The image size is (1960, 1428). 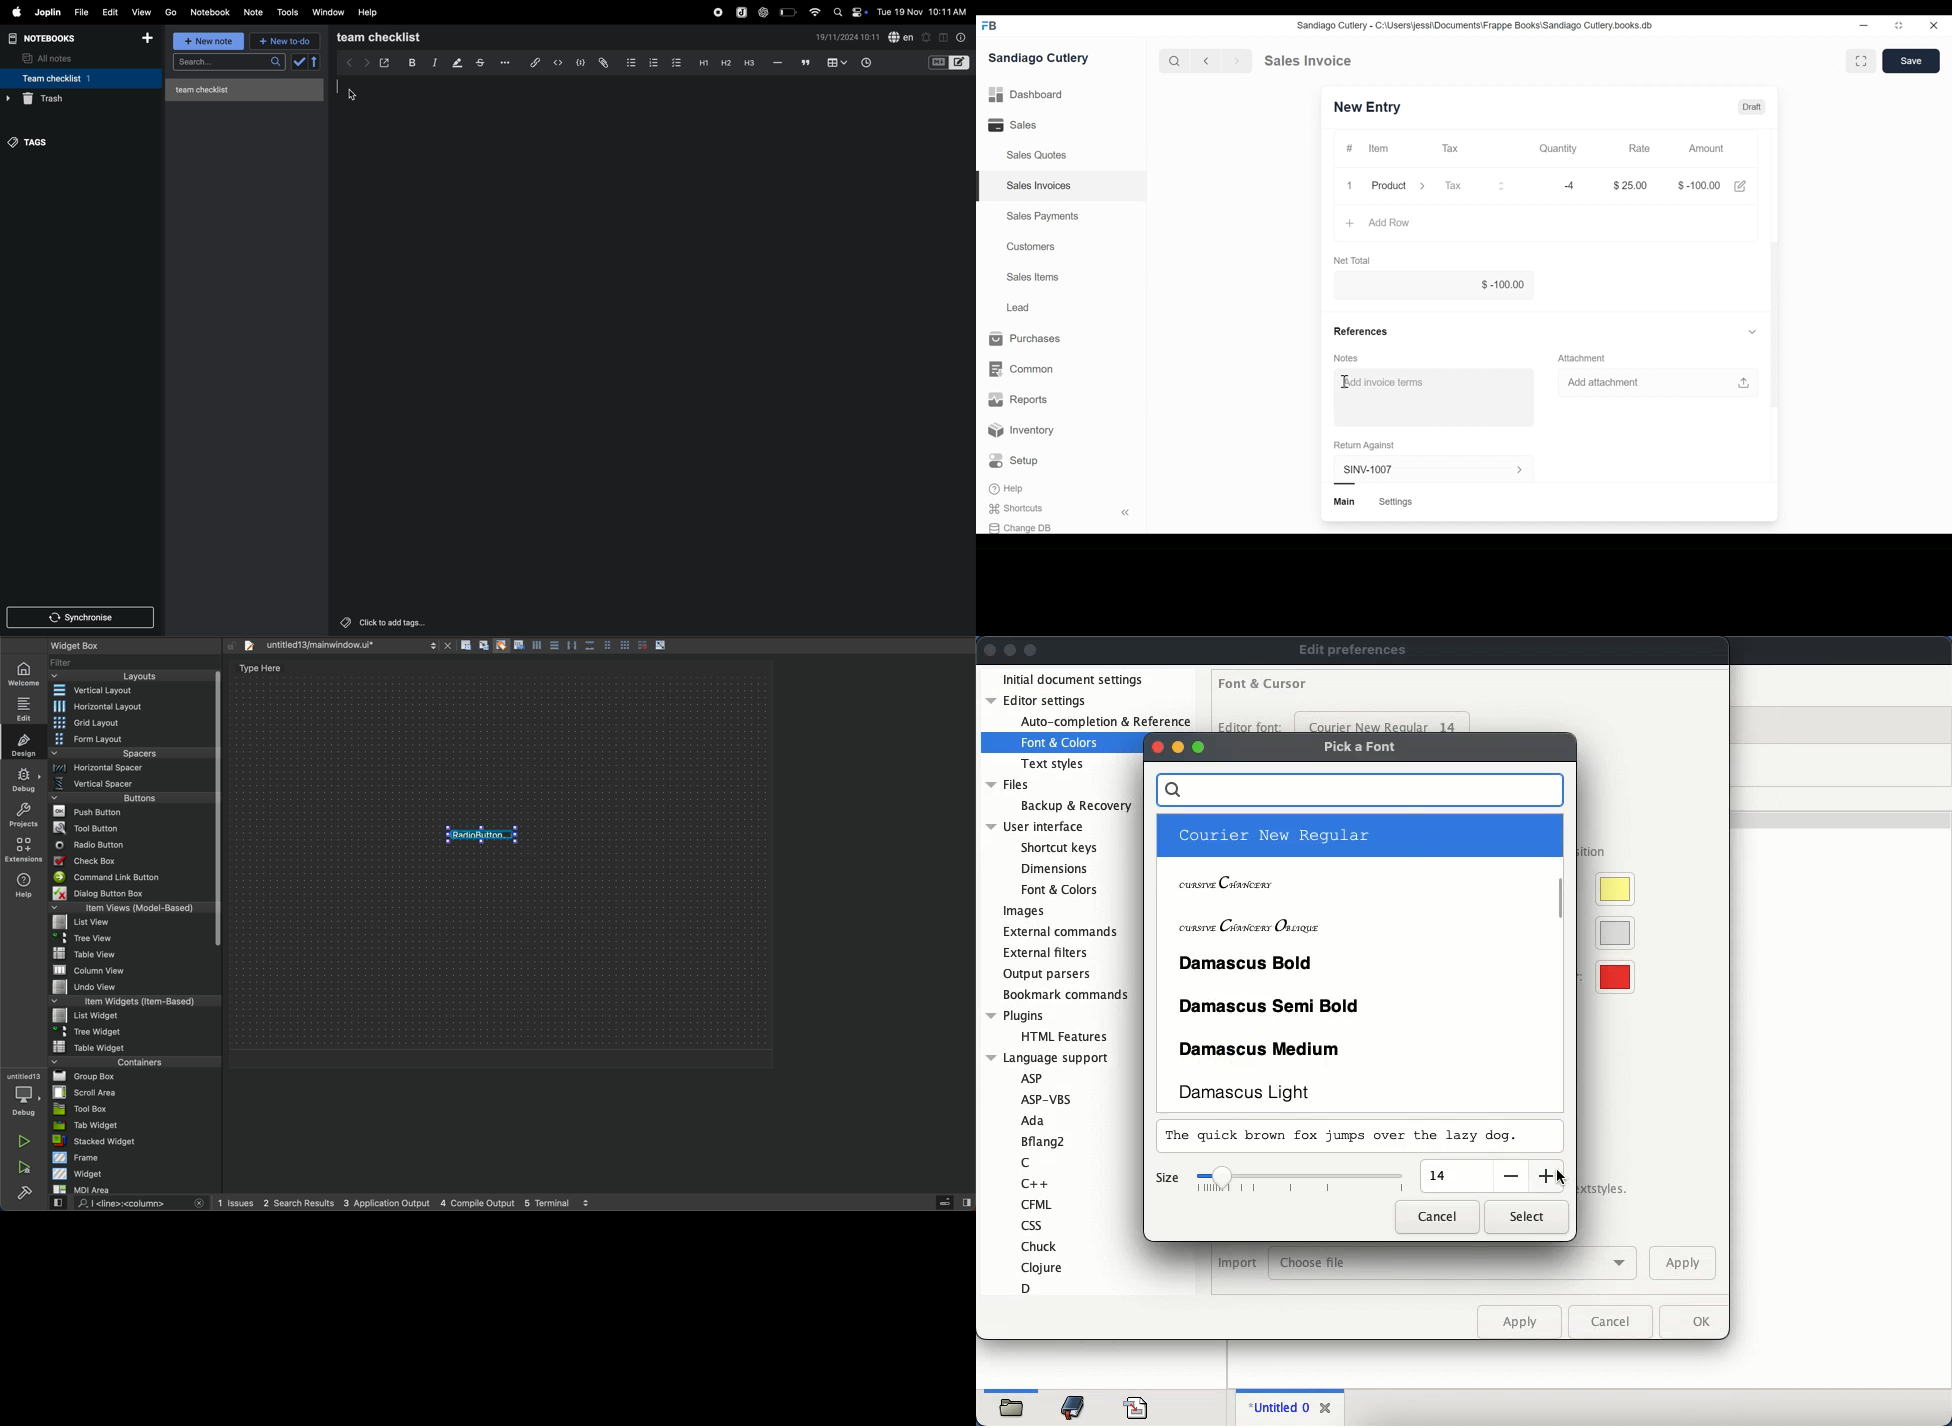 I want to click on edit, so click(x=110, y=11).